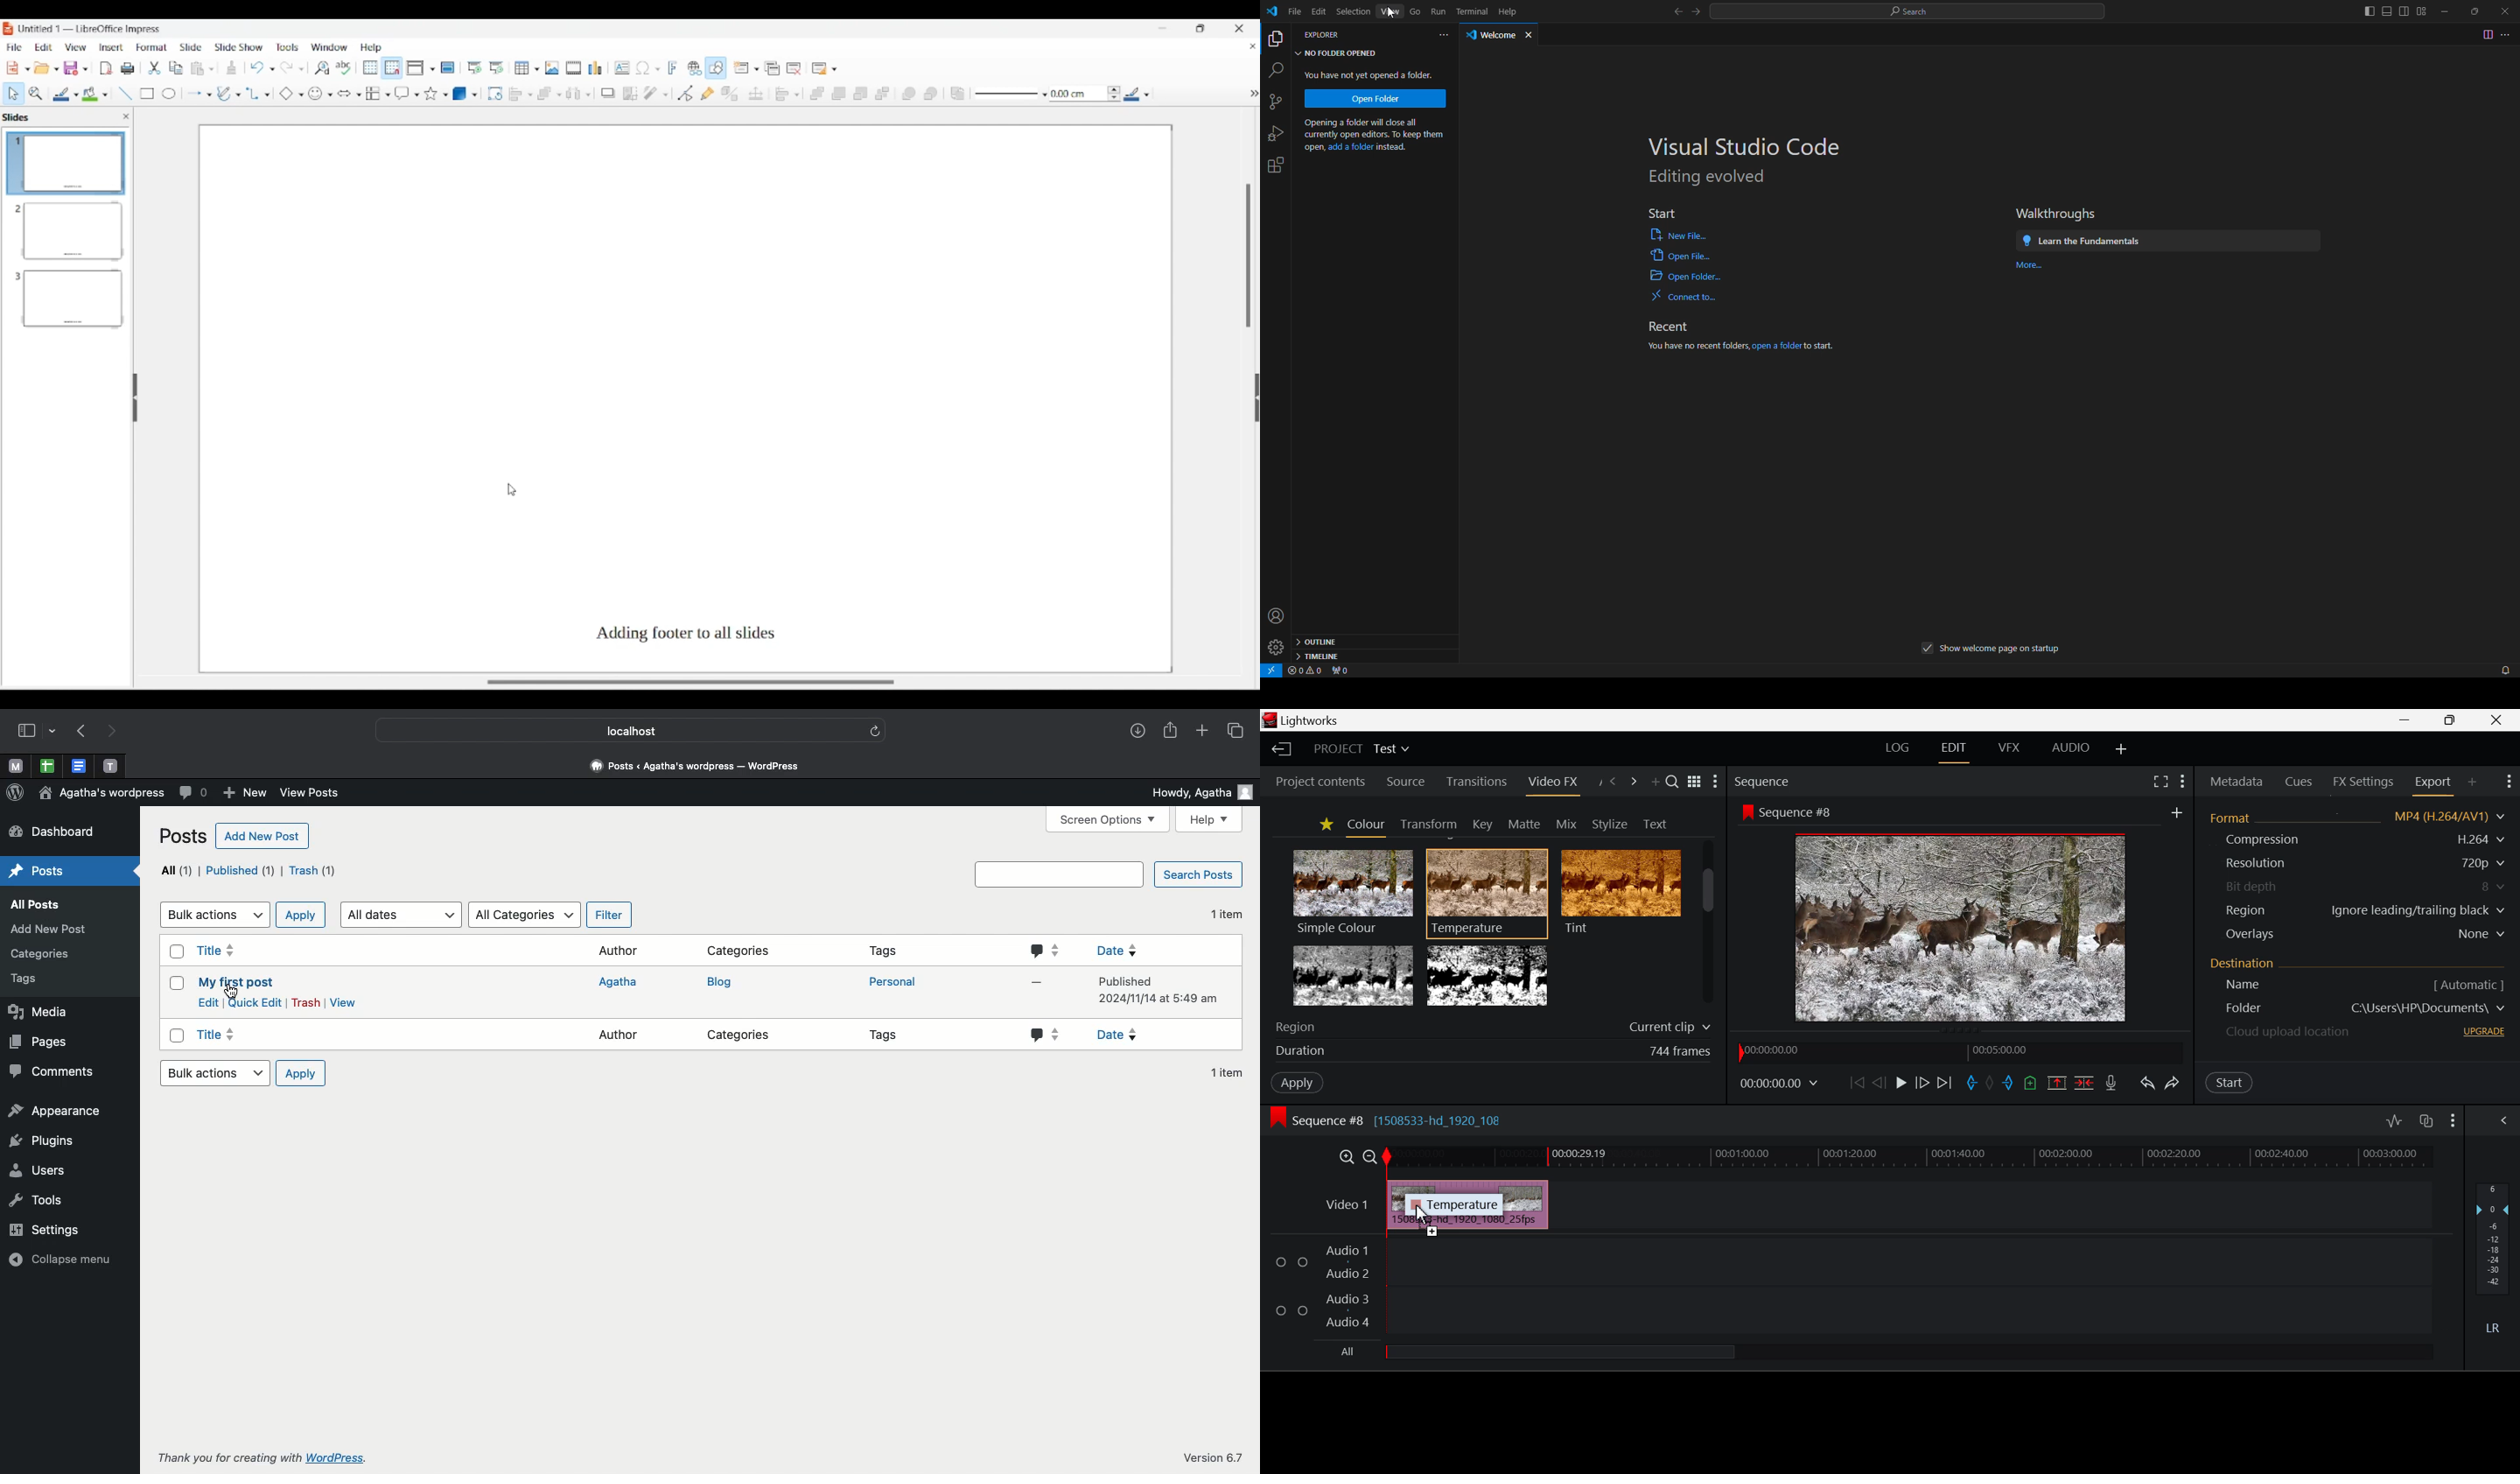 The height and width of the screenshot is (1484, 2520). What do you see at coordinates (621, 982) in the screenshot?
I see `Agatha` at bounding box center [621, 982].